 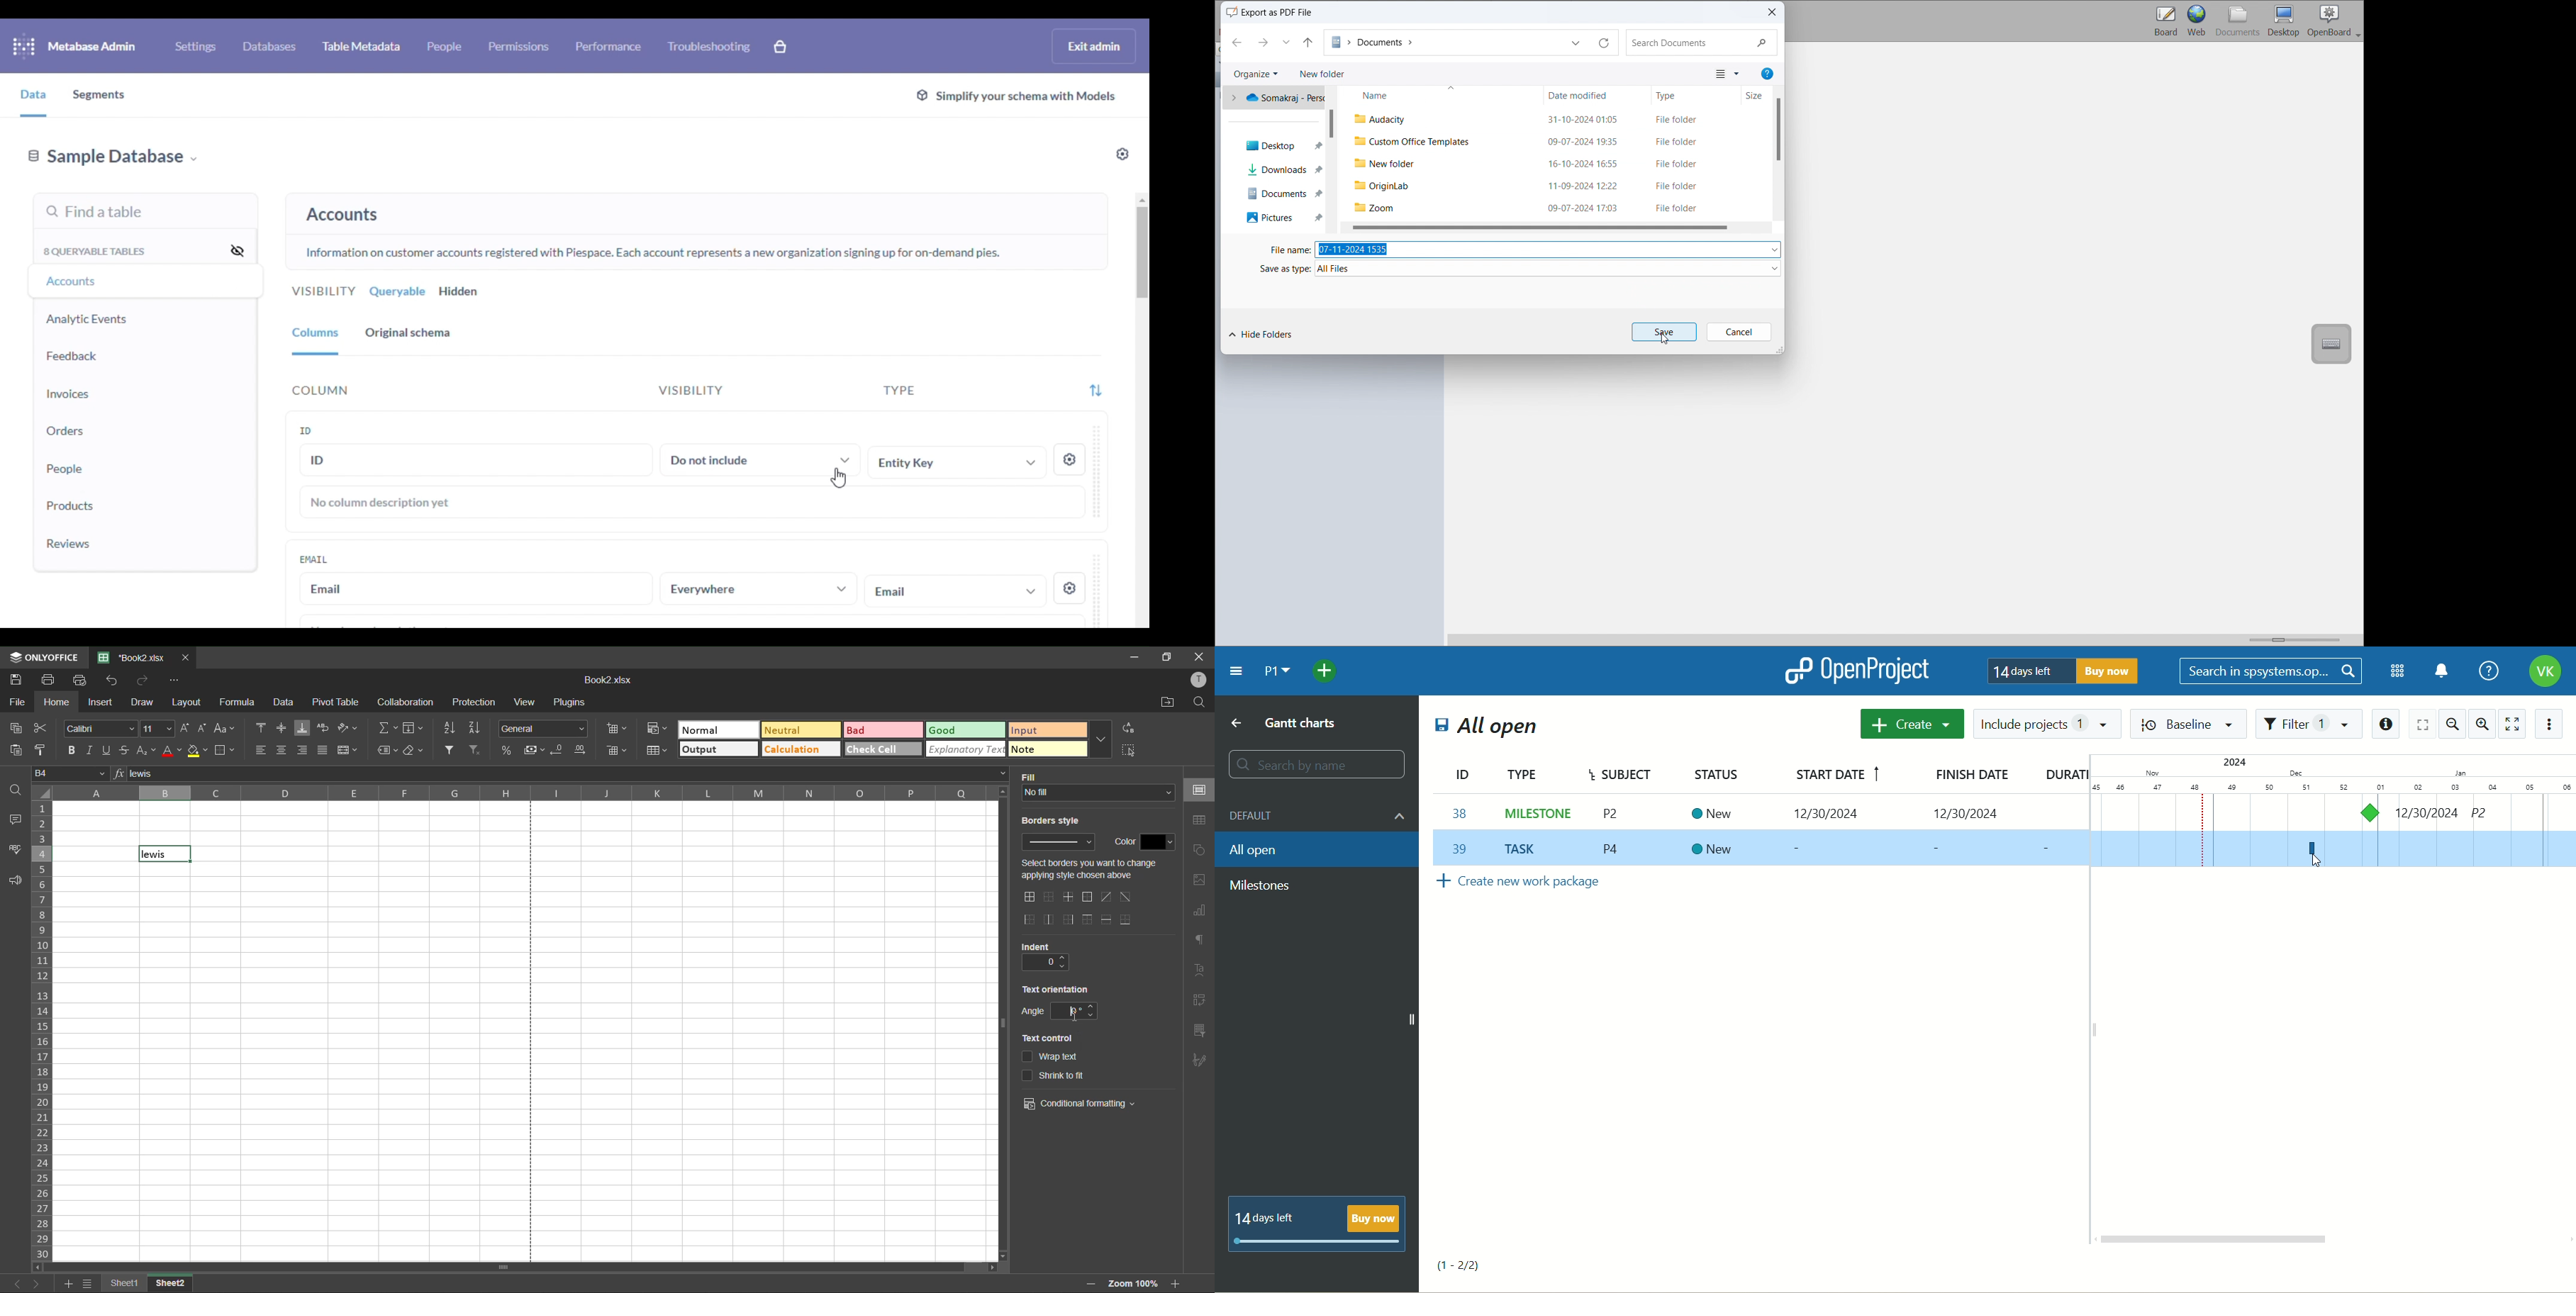 What do you see at coordinates (381, 503) in the screenshot?
I see `no column description yet` at bounding box center [381, 503].